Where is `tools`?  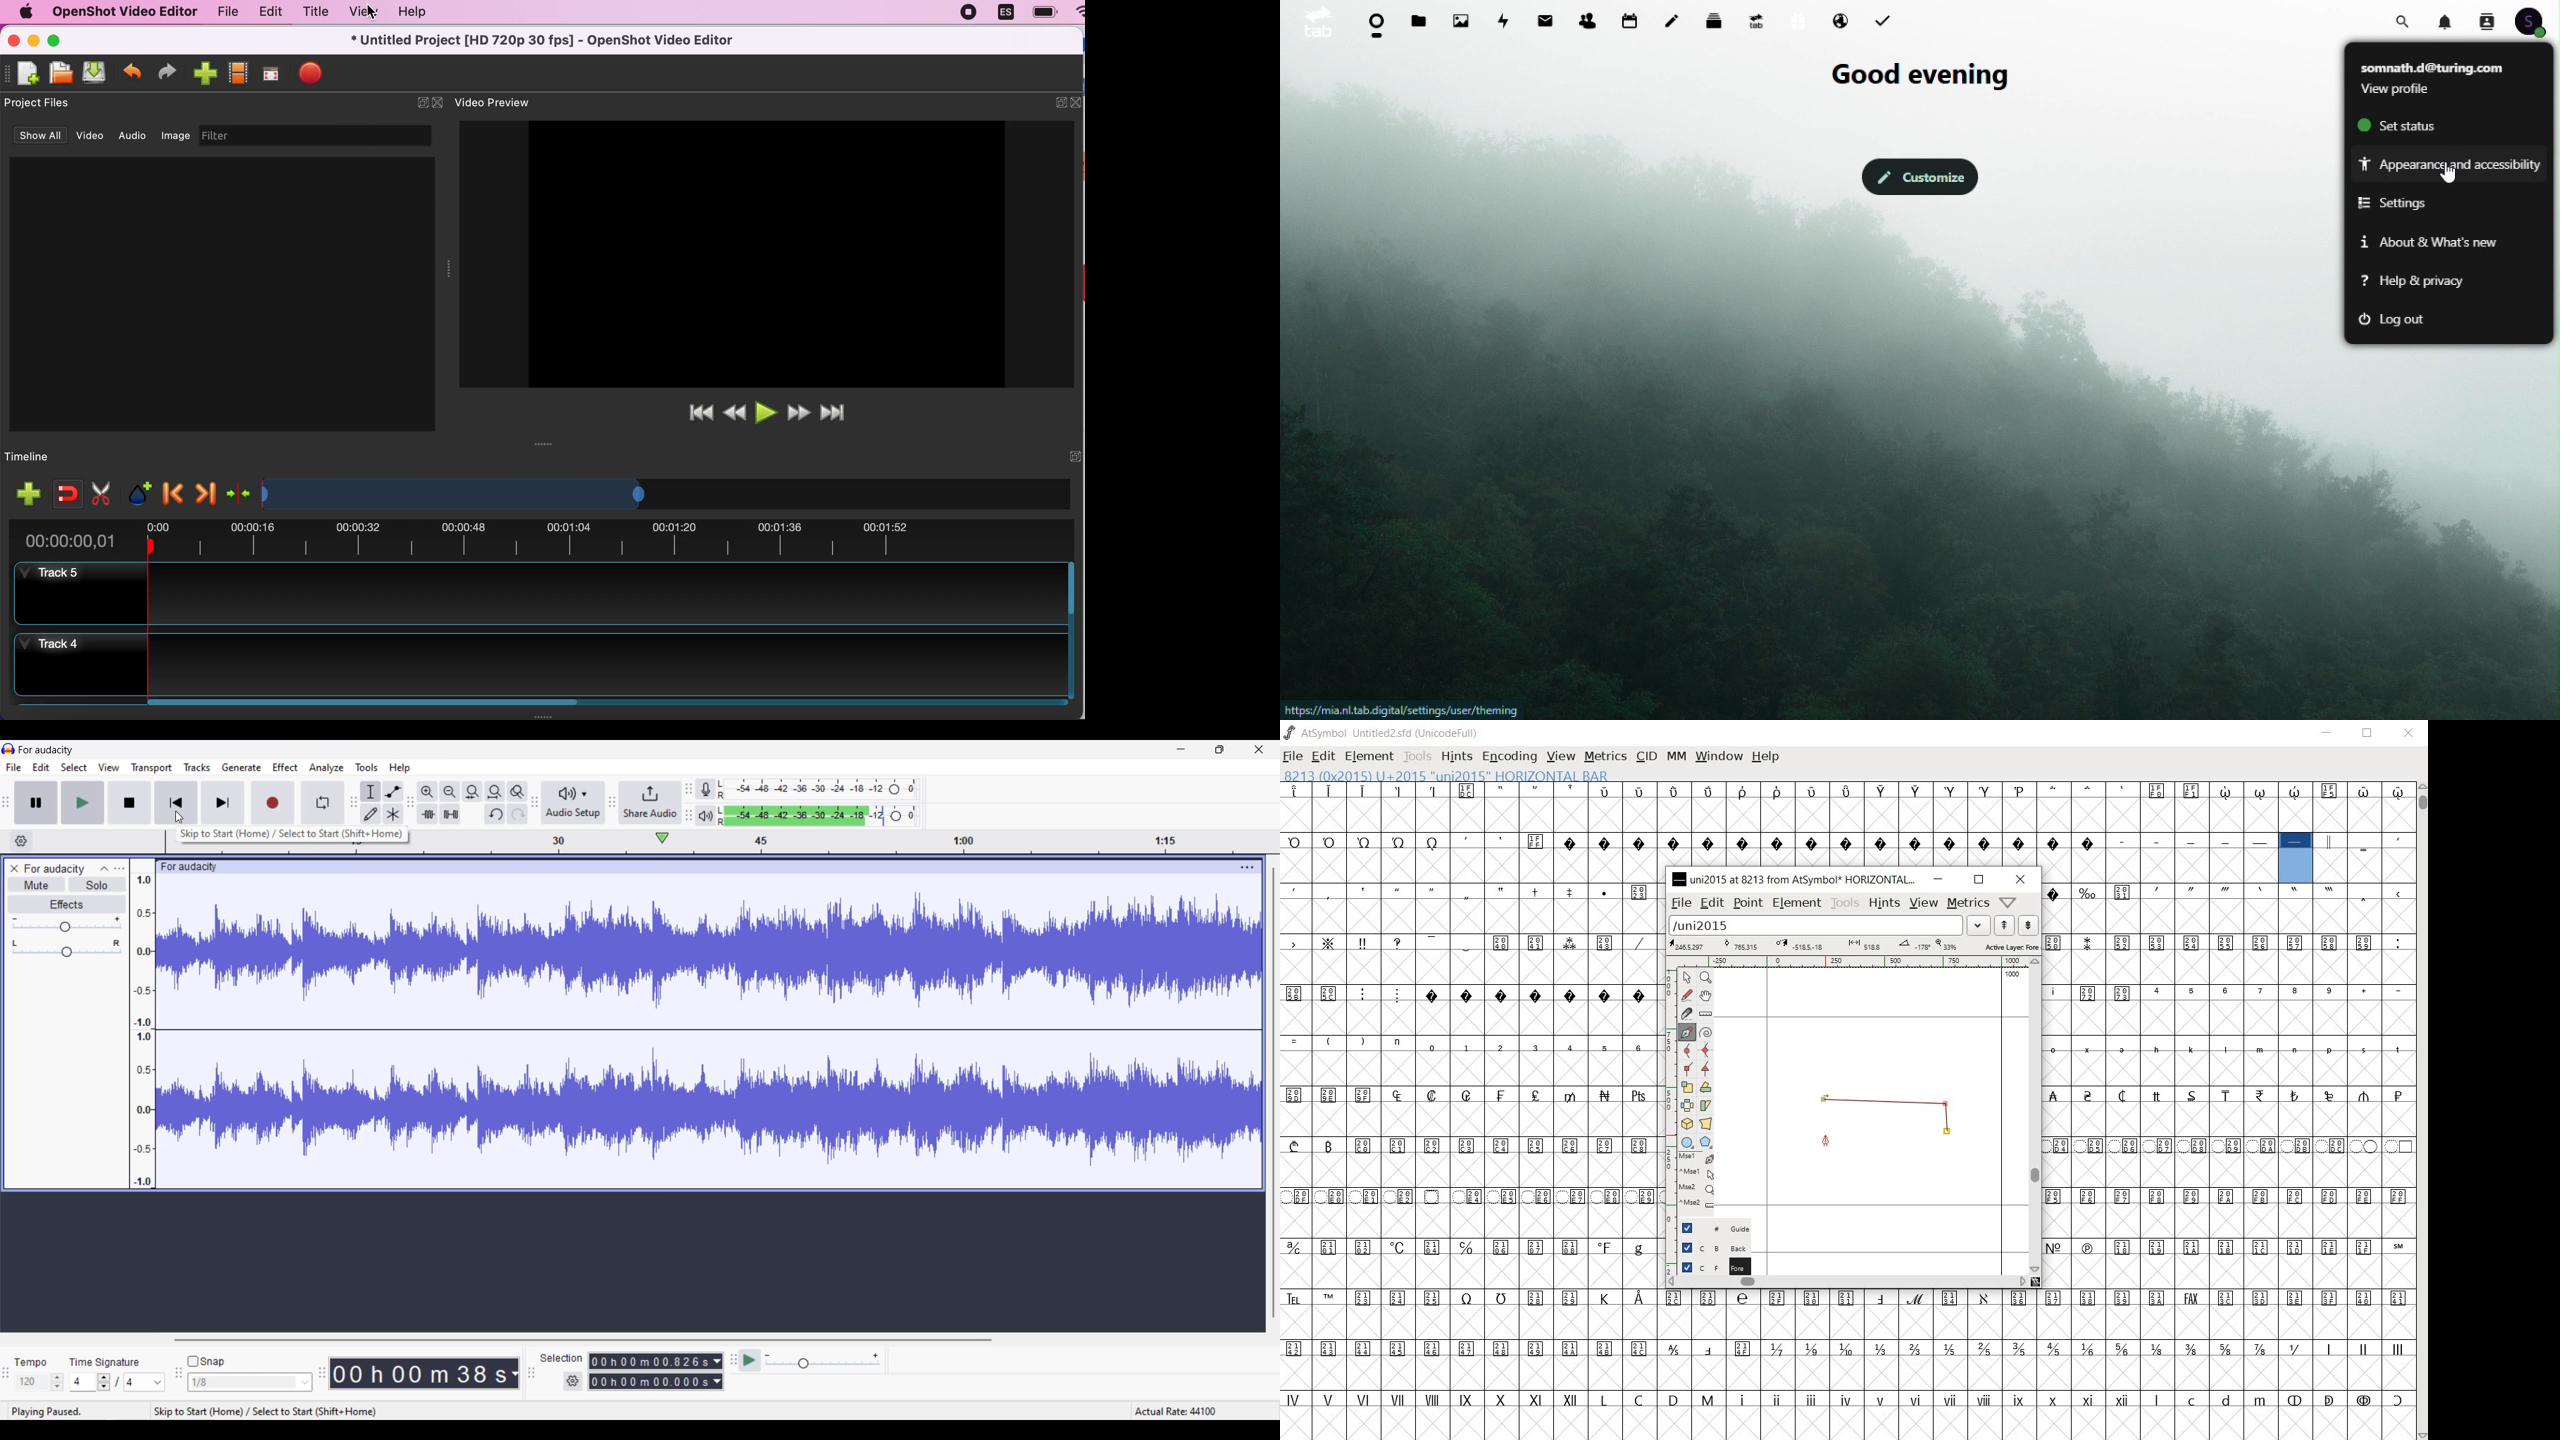
tools is located at coordinates (1845, 903).